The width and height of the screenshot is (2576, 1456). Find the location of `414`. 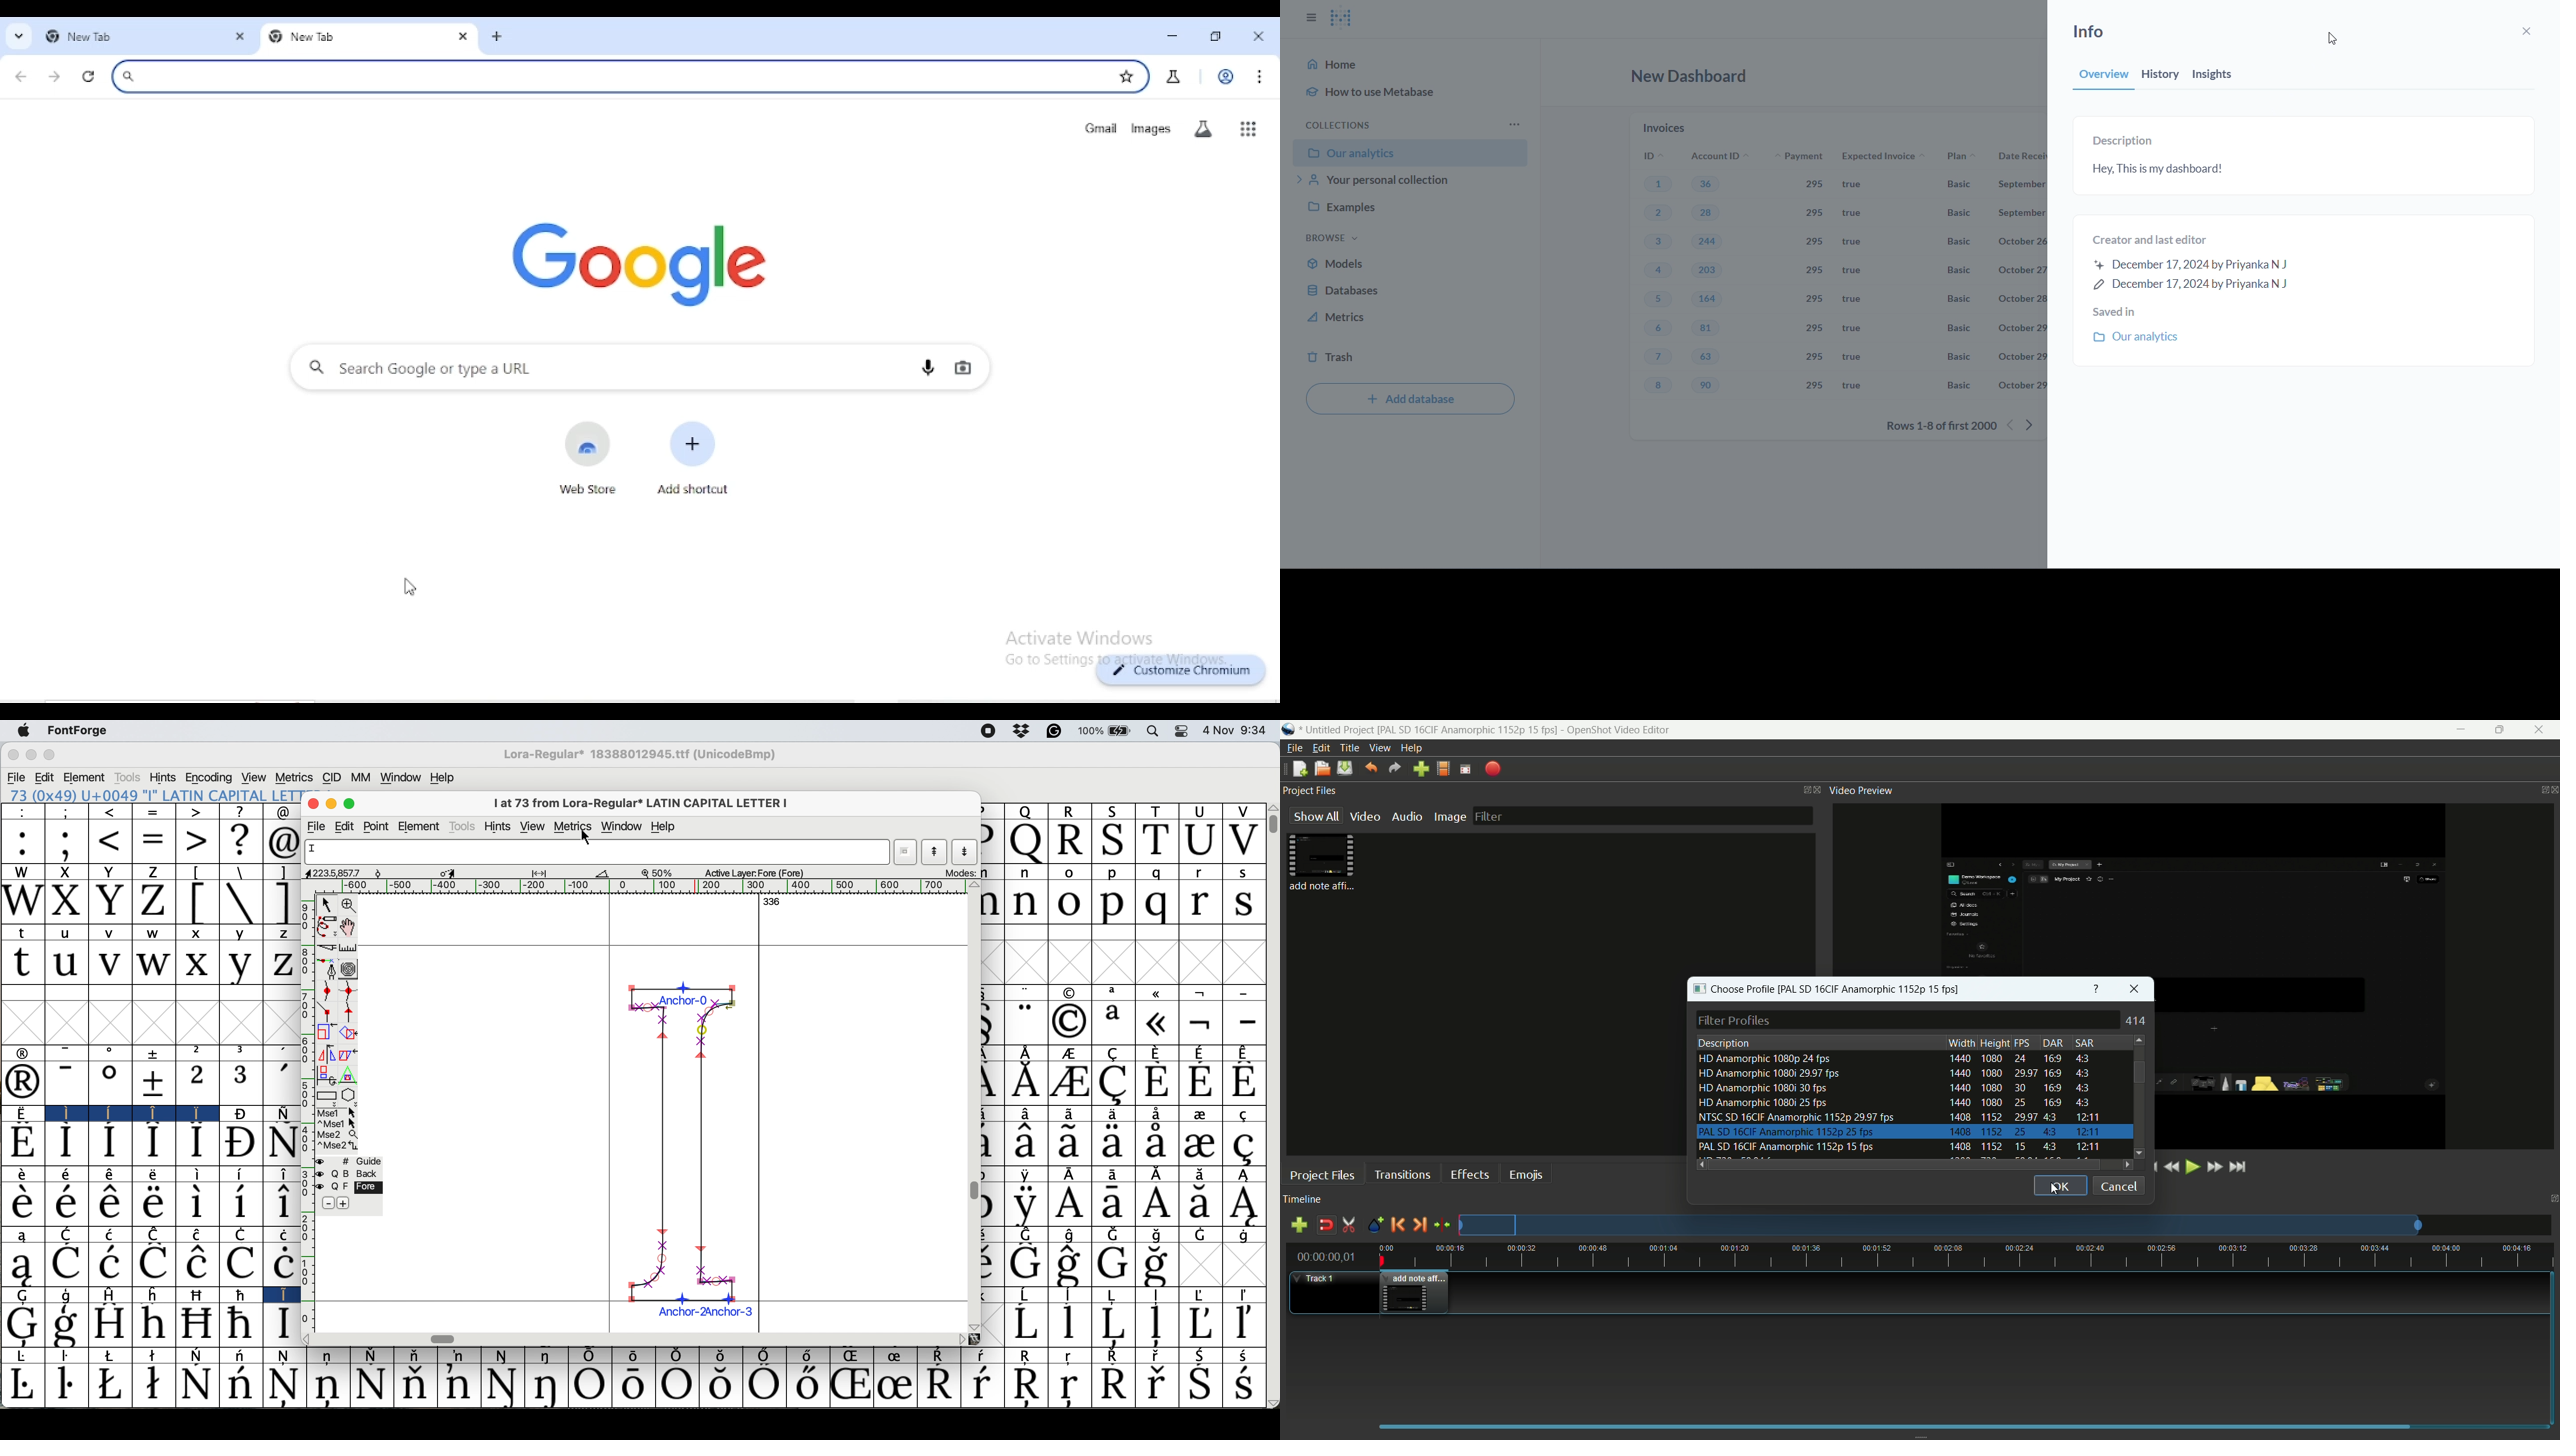

414 is located at coordinates (2138, 1021).